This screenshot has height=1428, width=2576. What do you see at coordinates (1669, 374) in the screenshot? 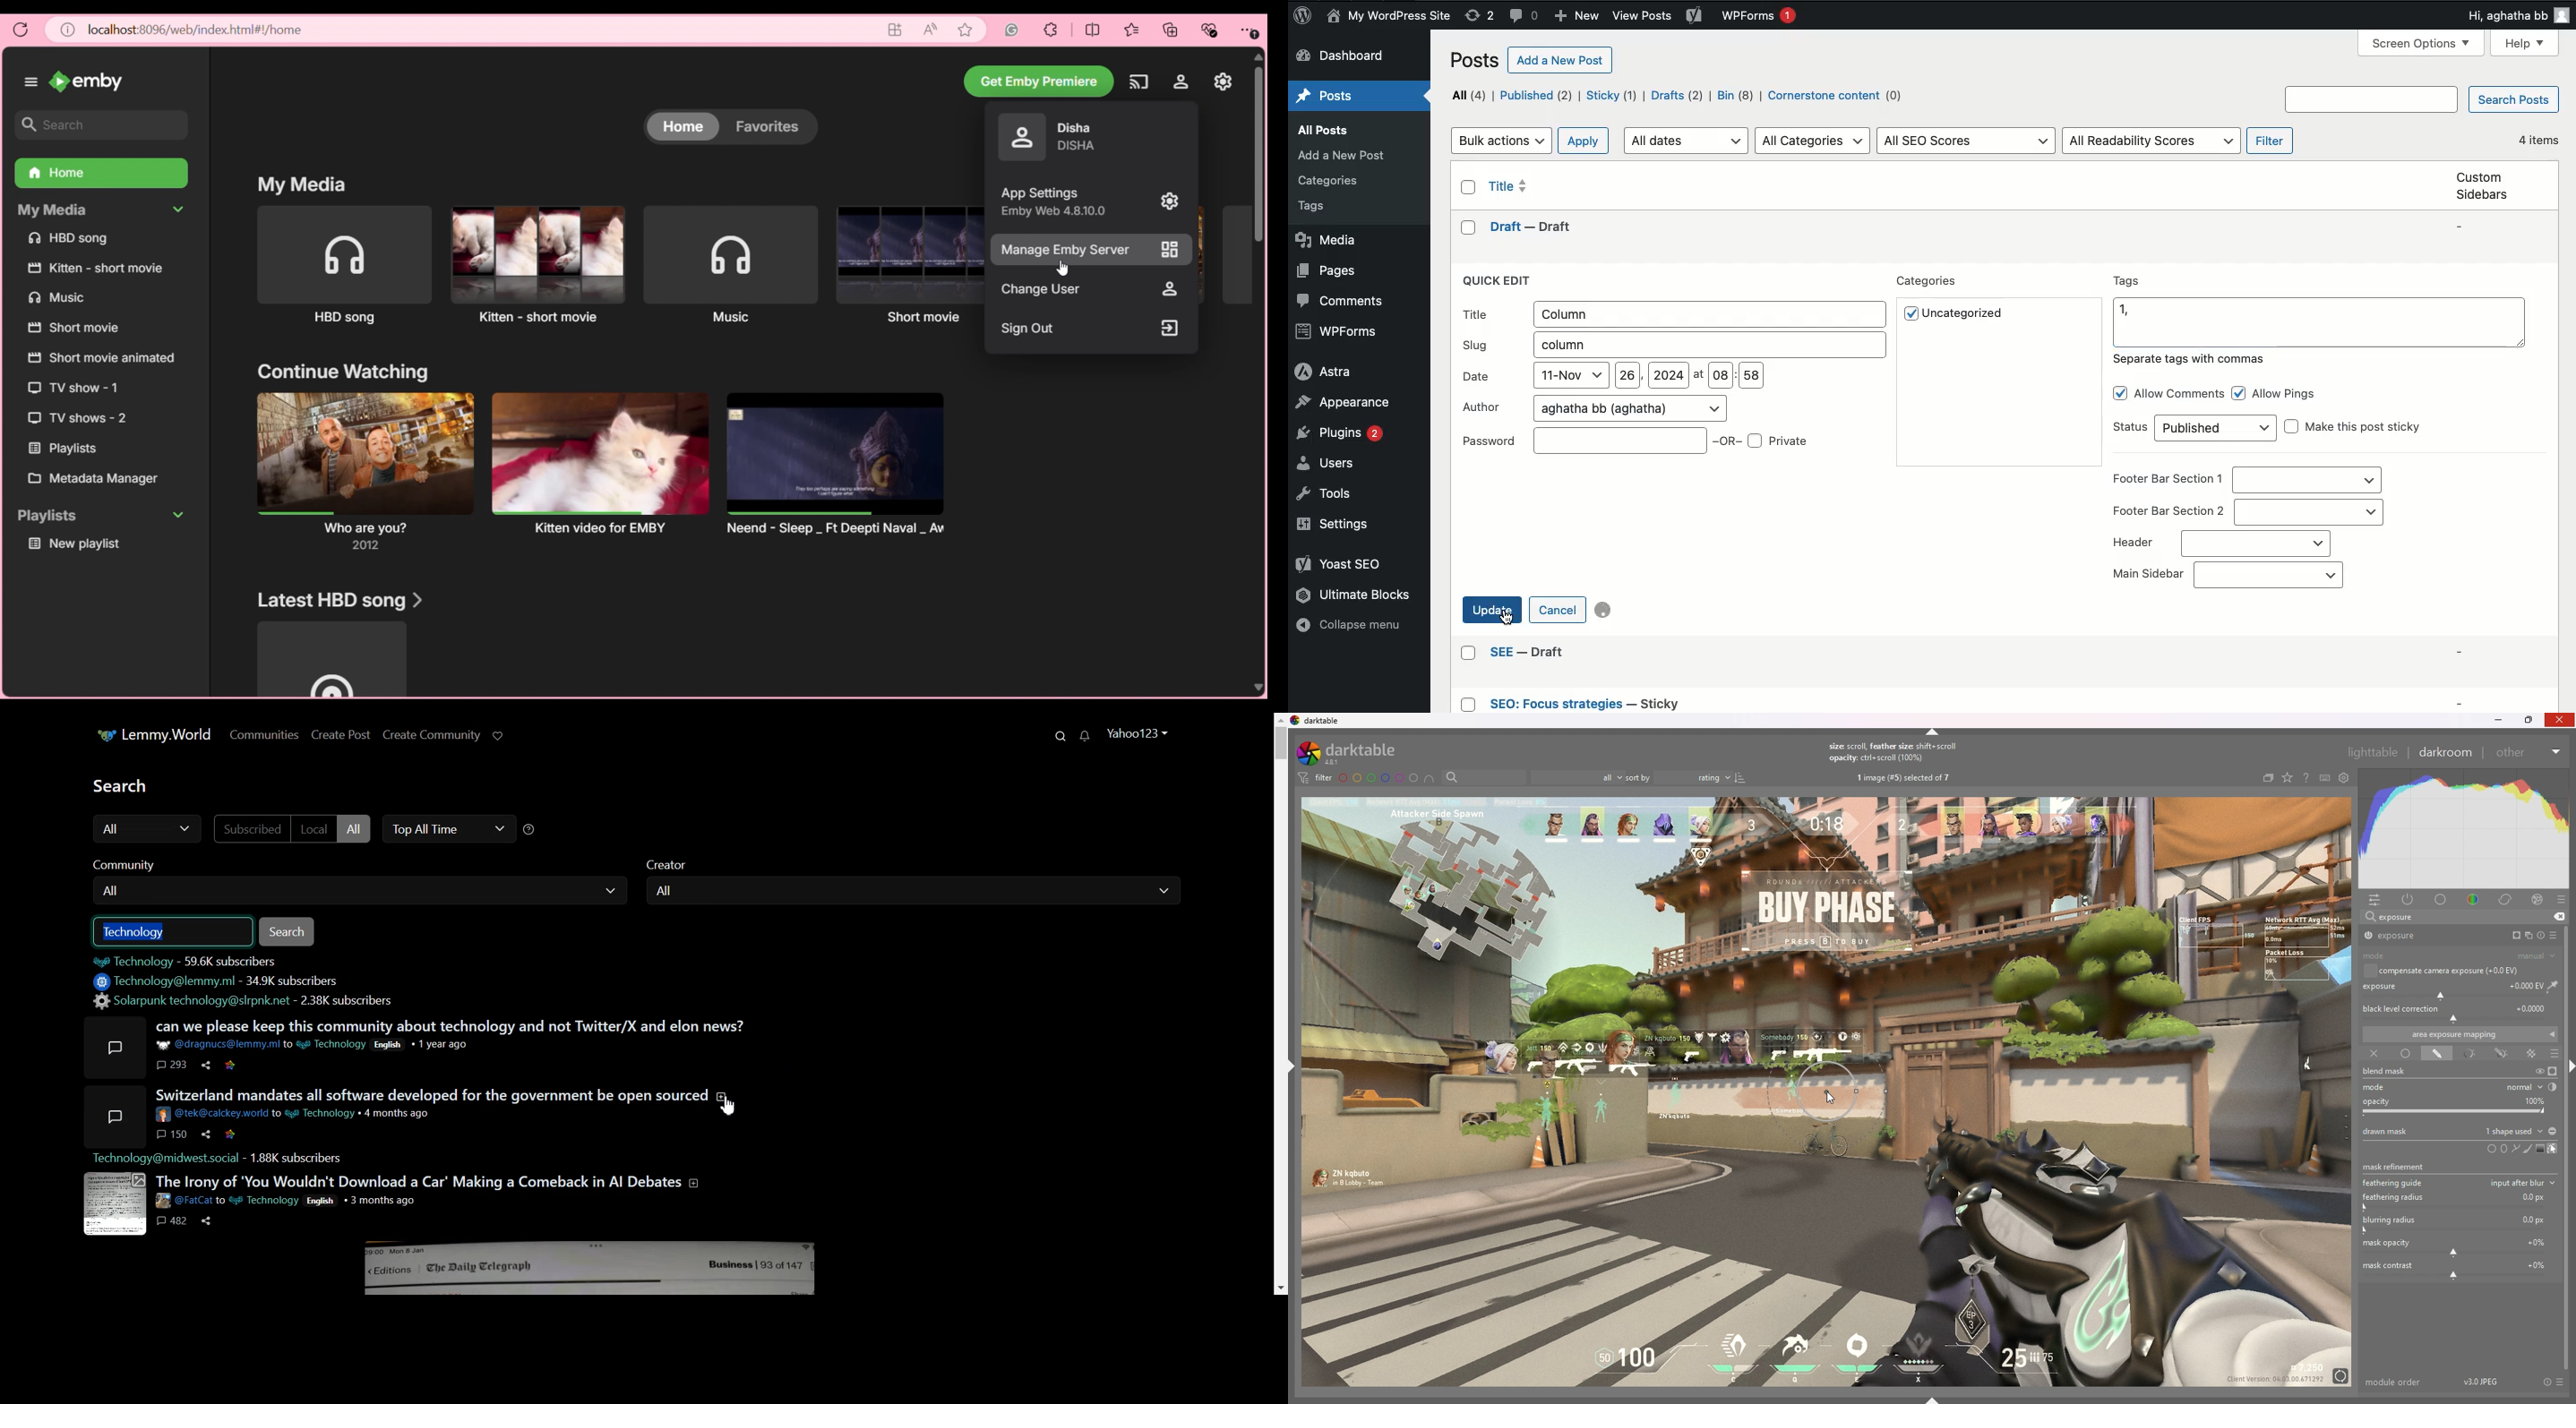
I see `2024` at bounding box center [1669, 374].